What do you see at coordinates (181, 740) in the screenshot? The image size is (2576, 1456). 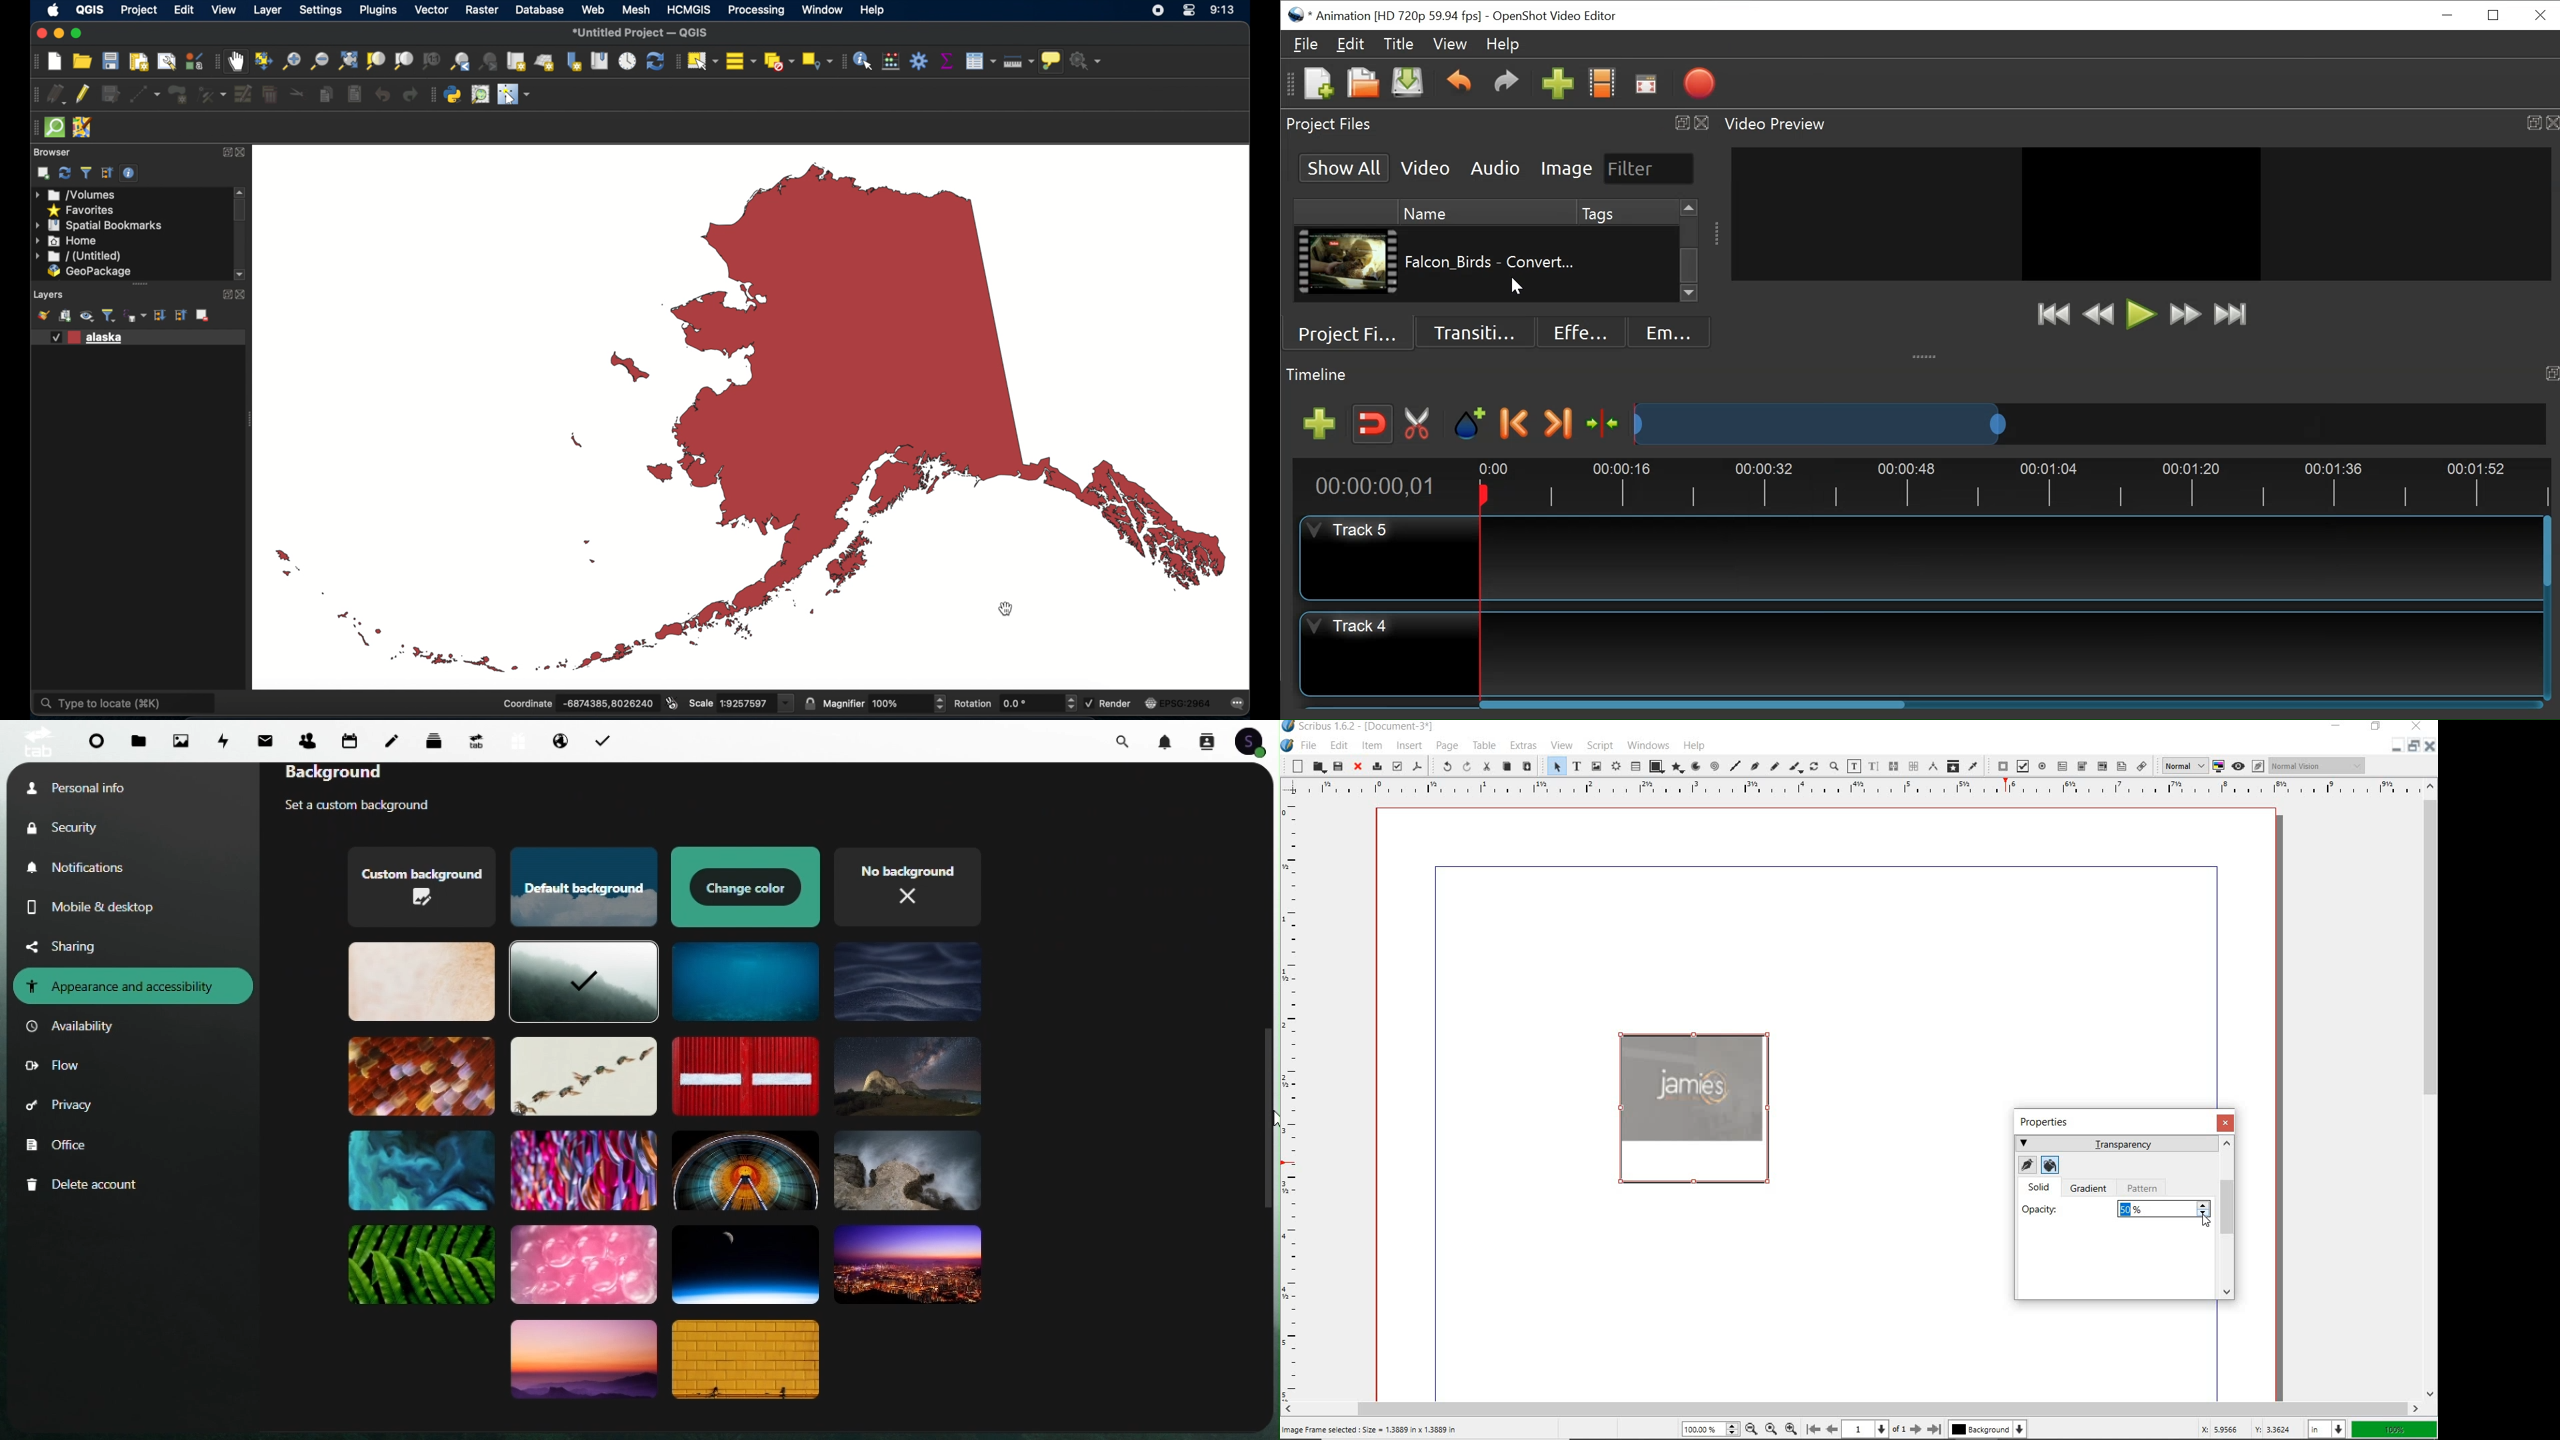 I see `Photos` at bounding box center [181, 740].